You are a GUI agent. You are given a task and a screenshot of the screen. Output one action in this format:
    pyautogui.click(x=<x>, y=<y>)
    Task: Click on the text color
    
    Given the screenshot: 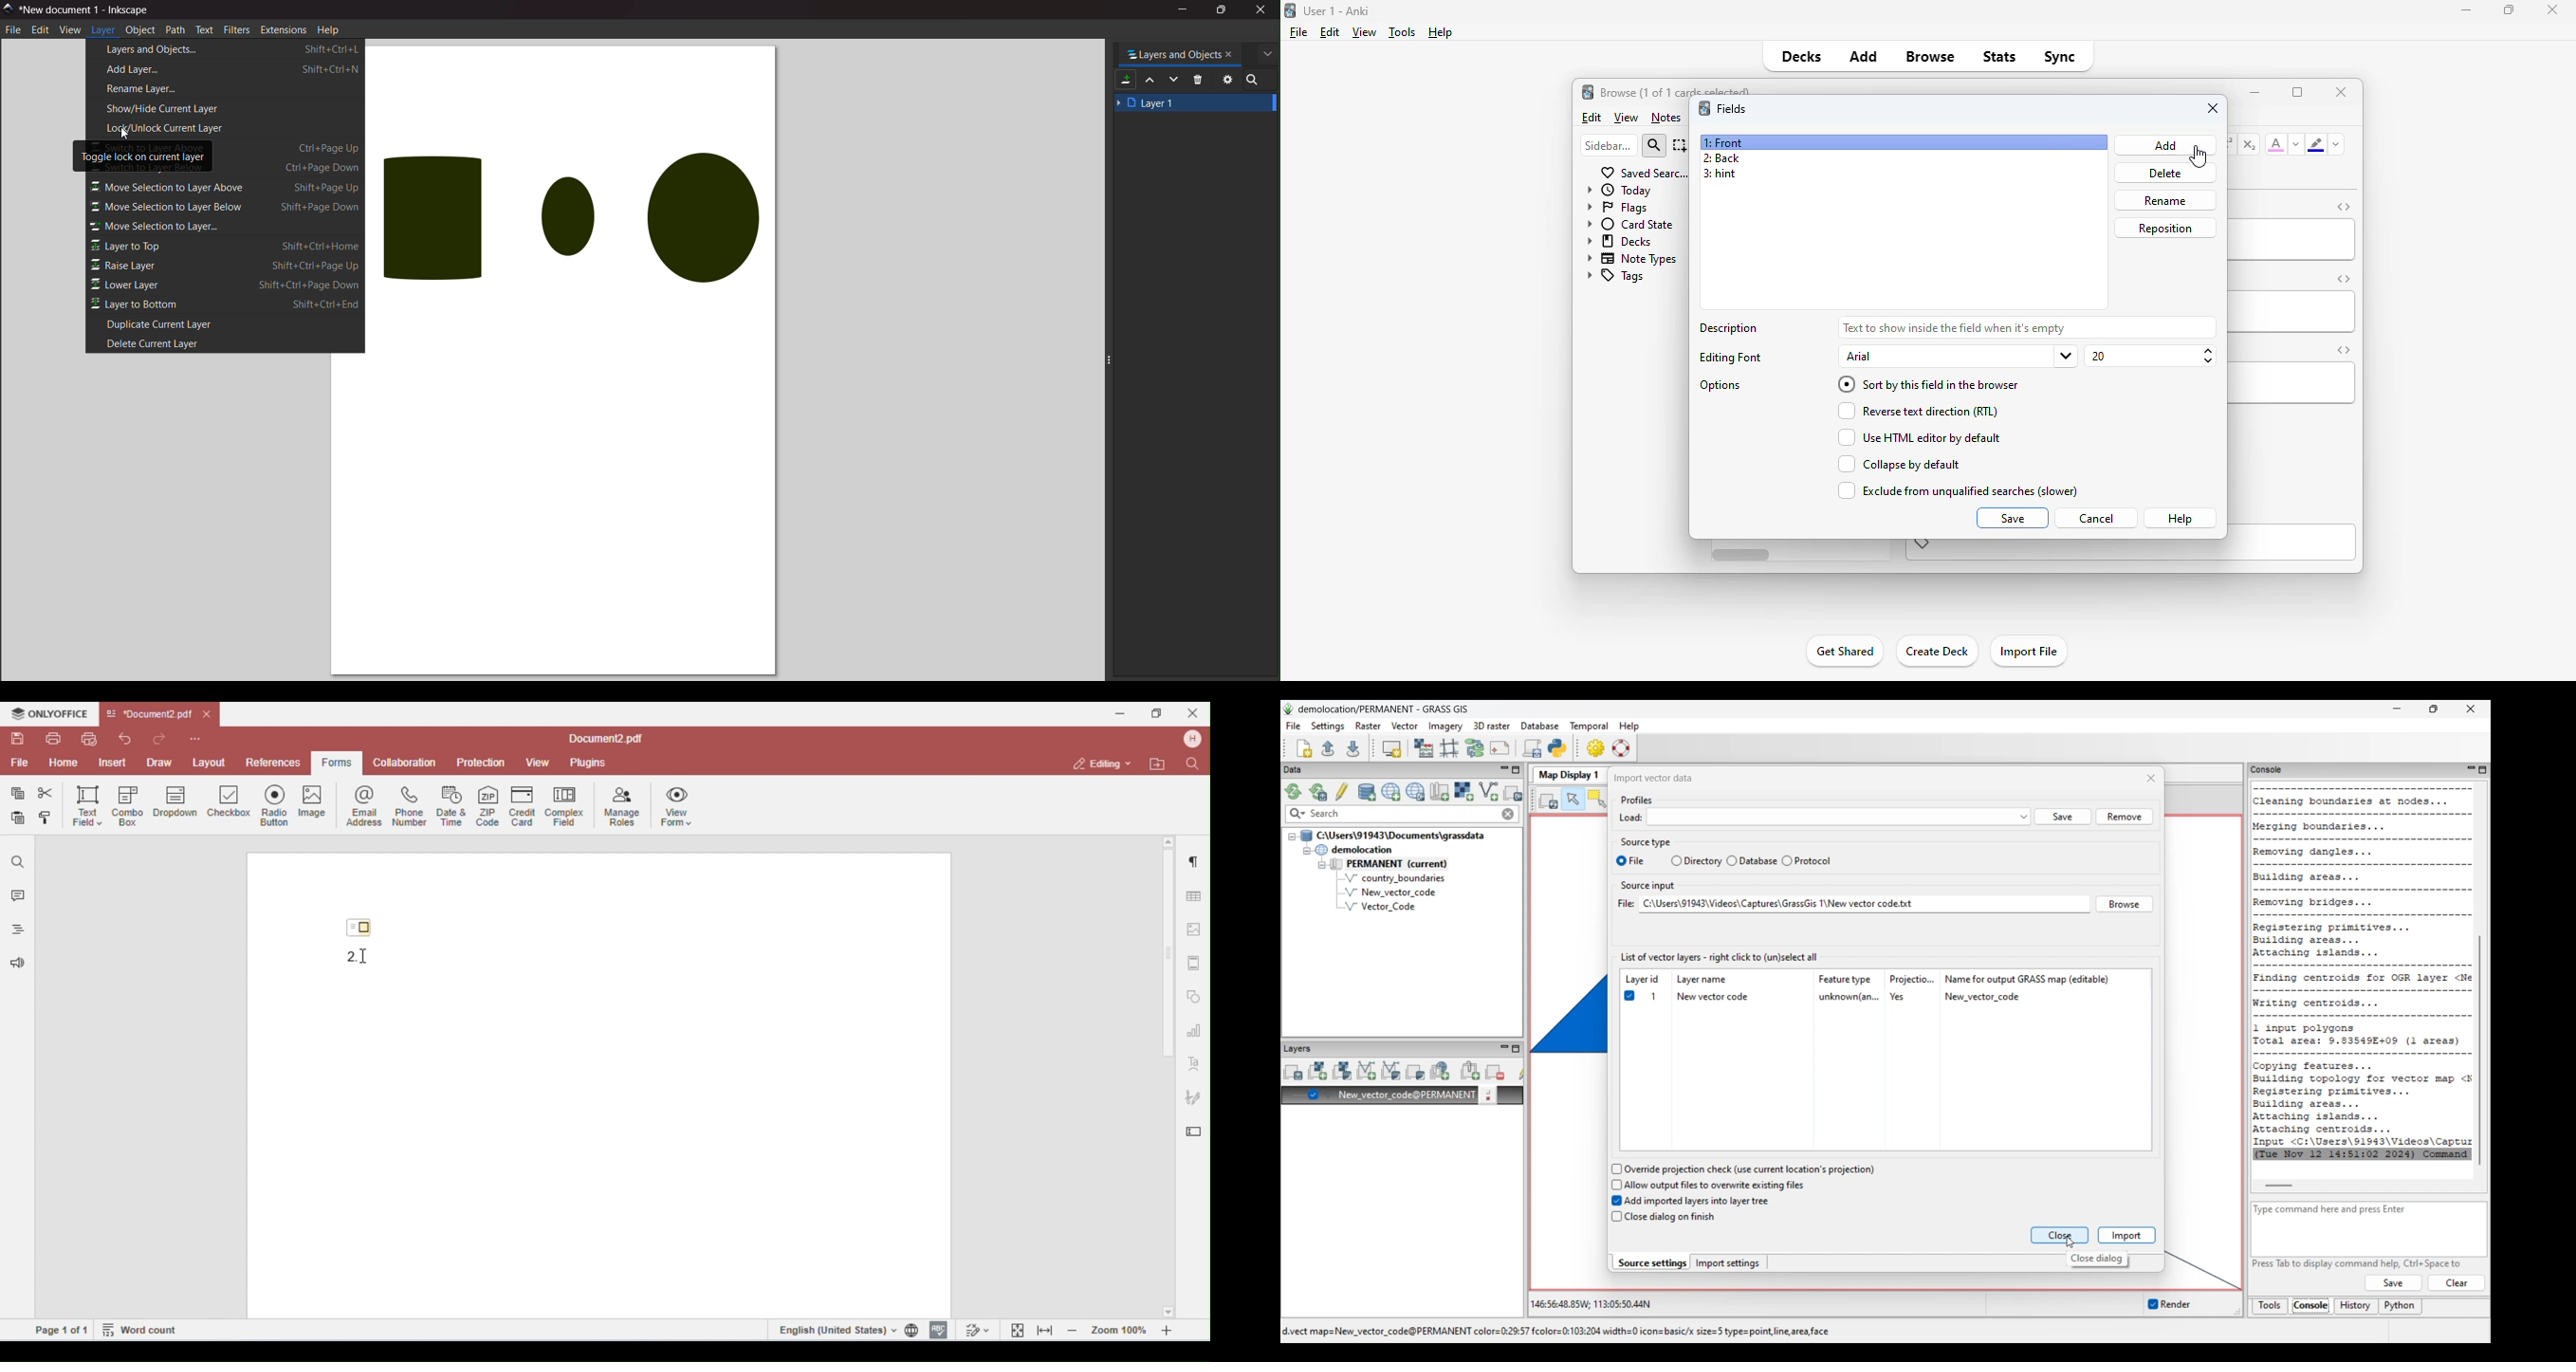 What is the action you would take?
    pyautogui.click(x=2276, y=143)
    